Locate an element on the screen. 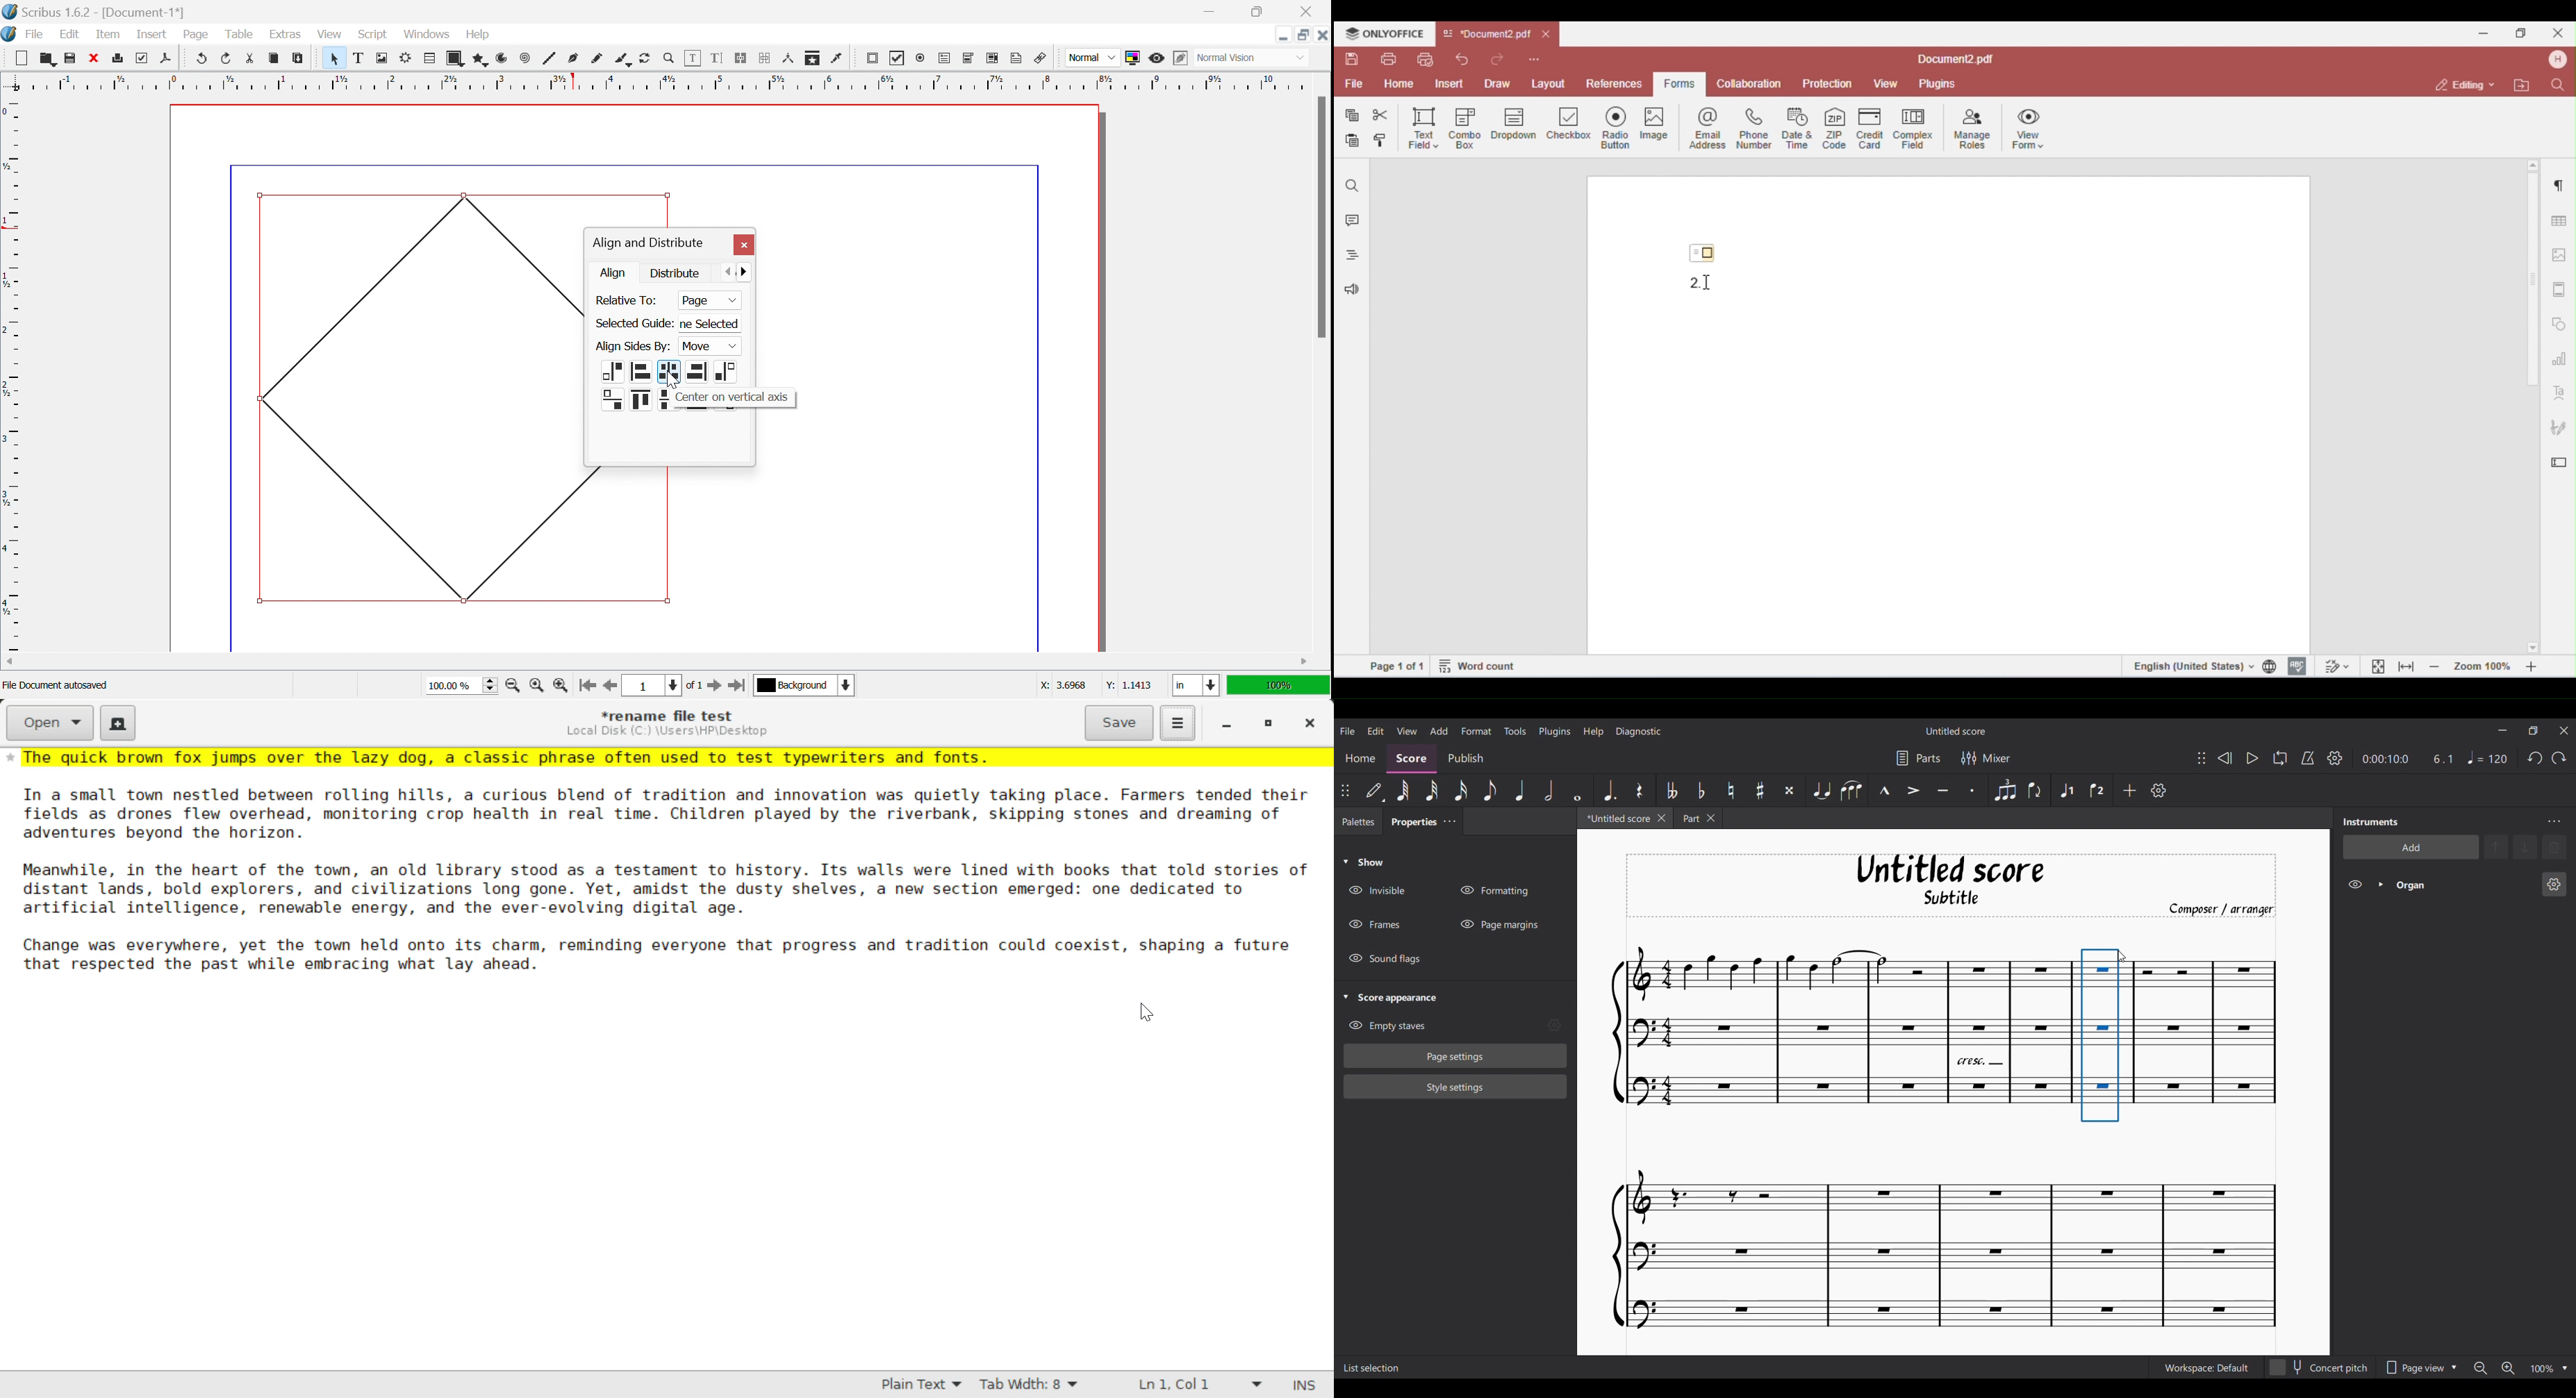  Hide Formatting  is located at coordinates (1494, 891).